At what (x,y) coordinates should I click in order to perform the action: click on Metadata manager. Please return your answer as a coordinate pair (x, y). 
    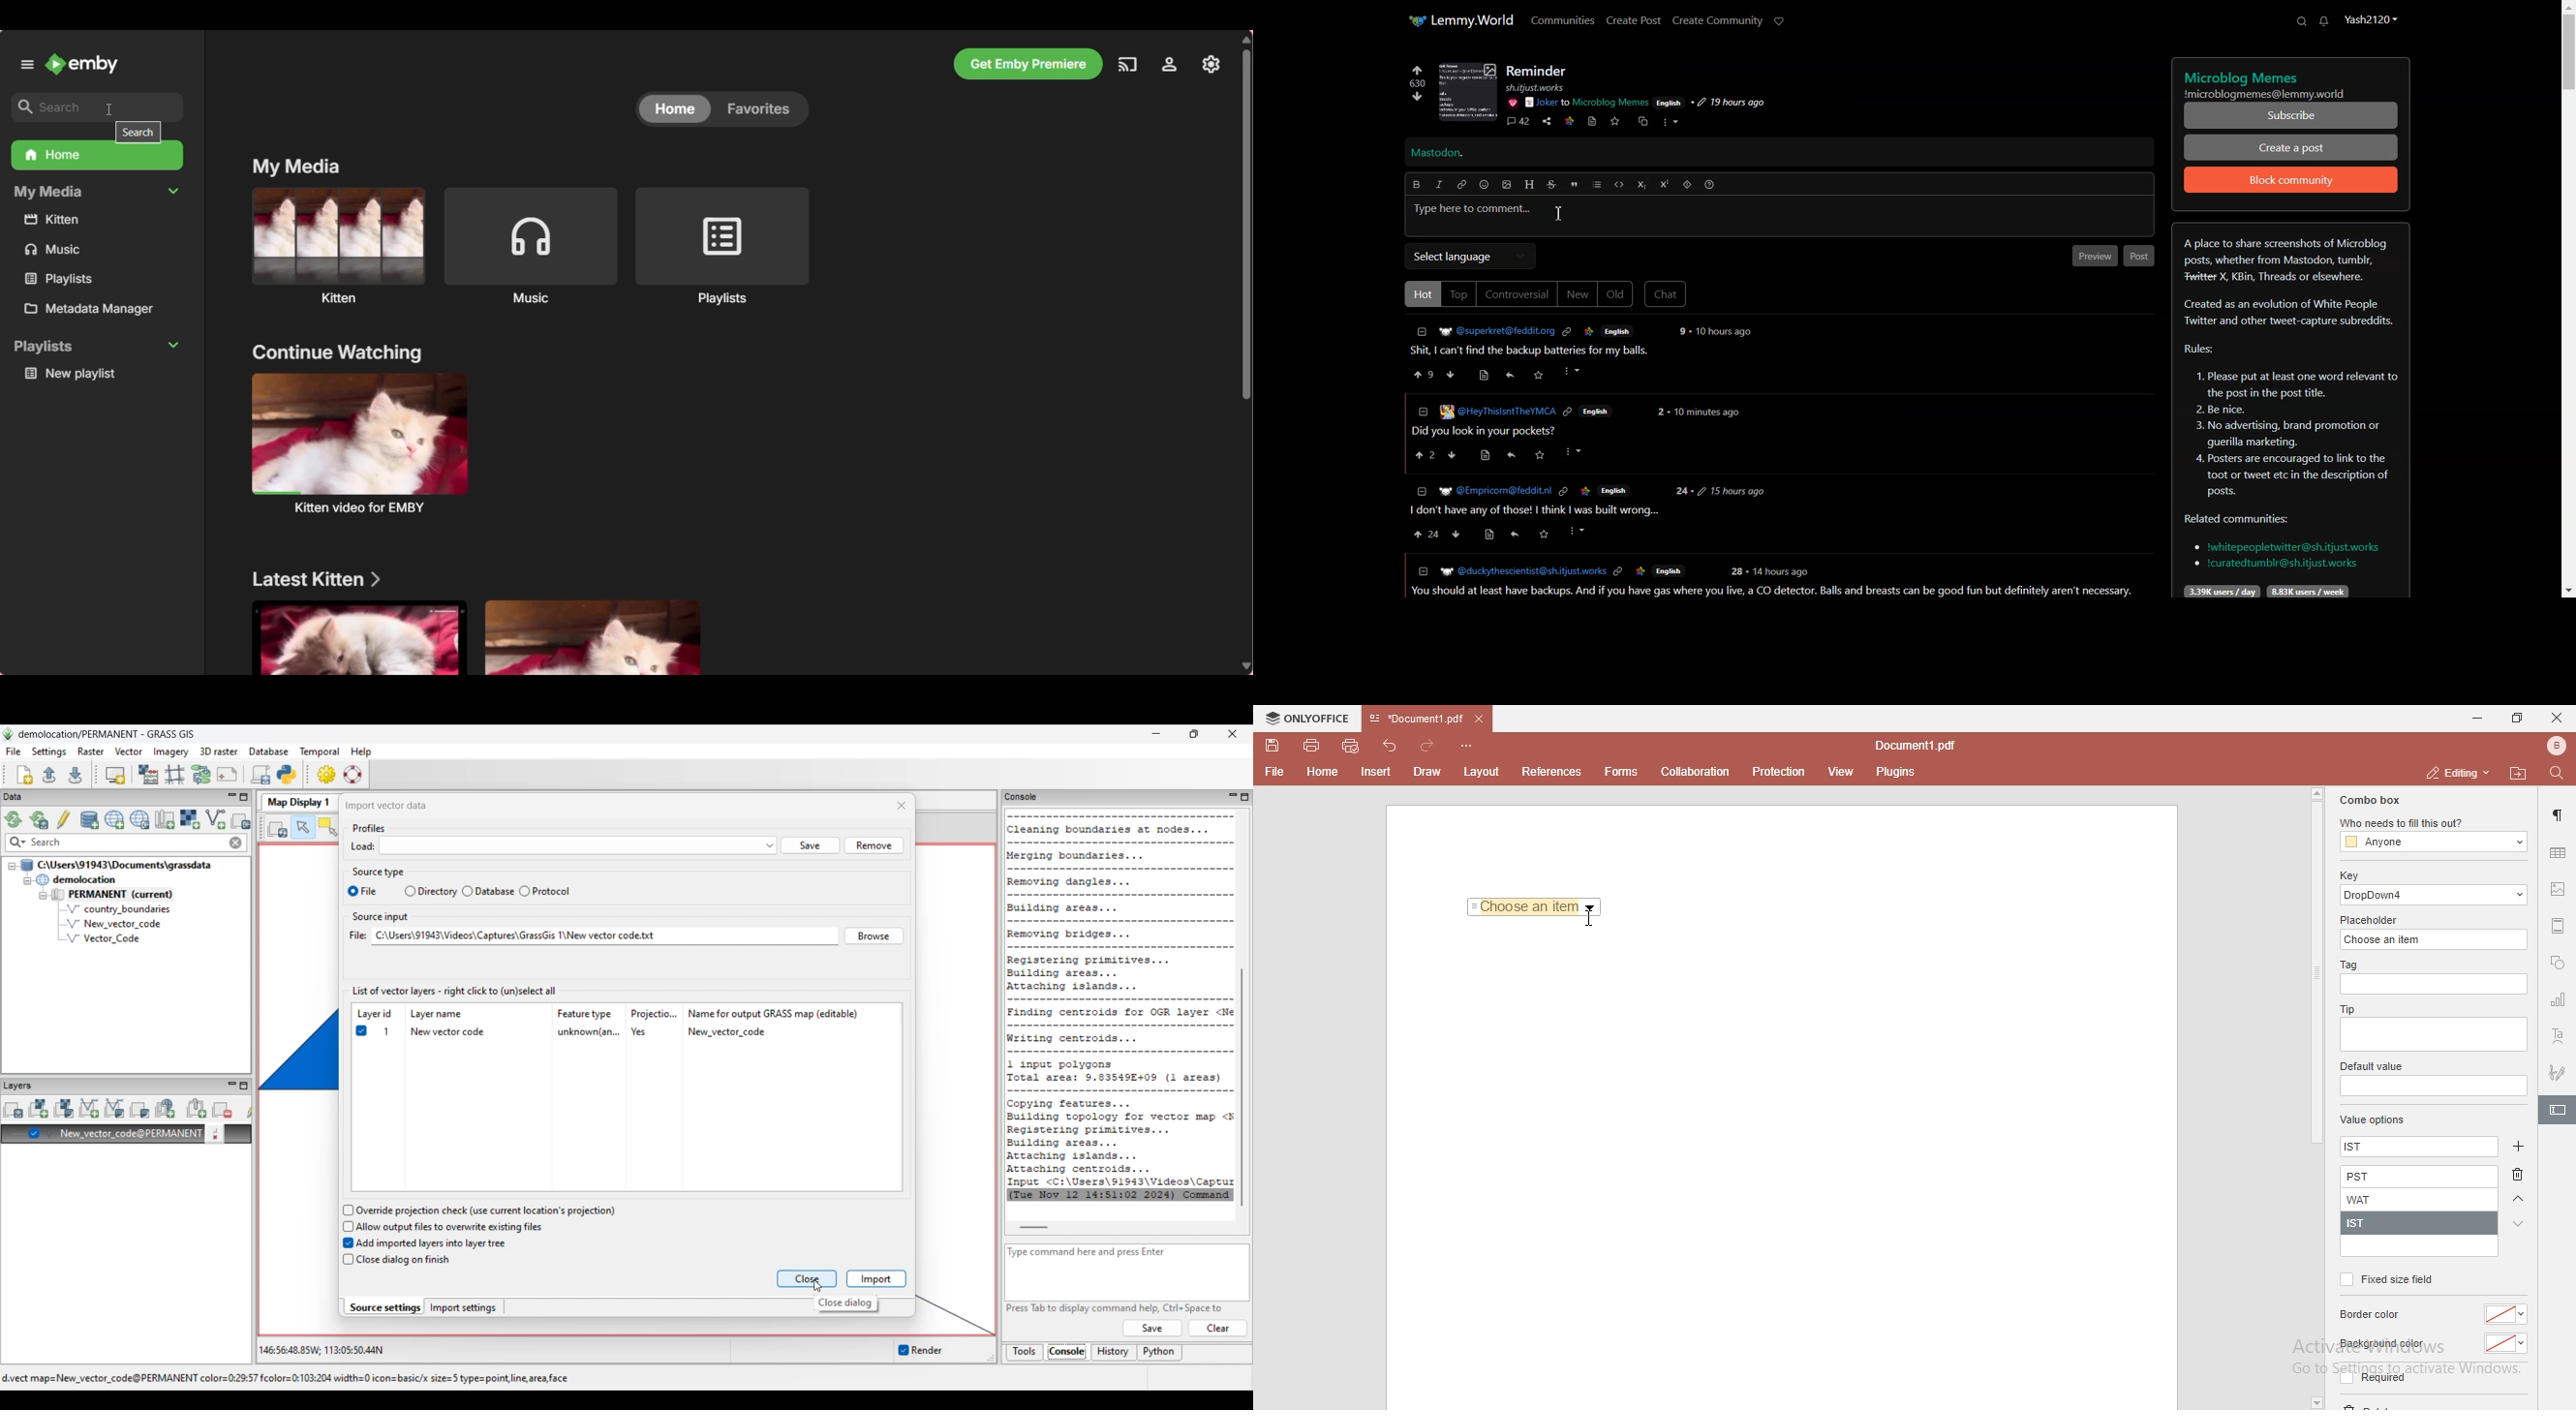
    Looking at the image, I should click on (102, 310).